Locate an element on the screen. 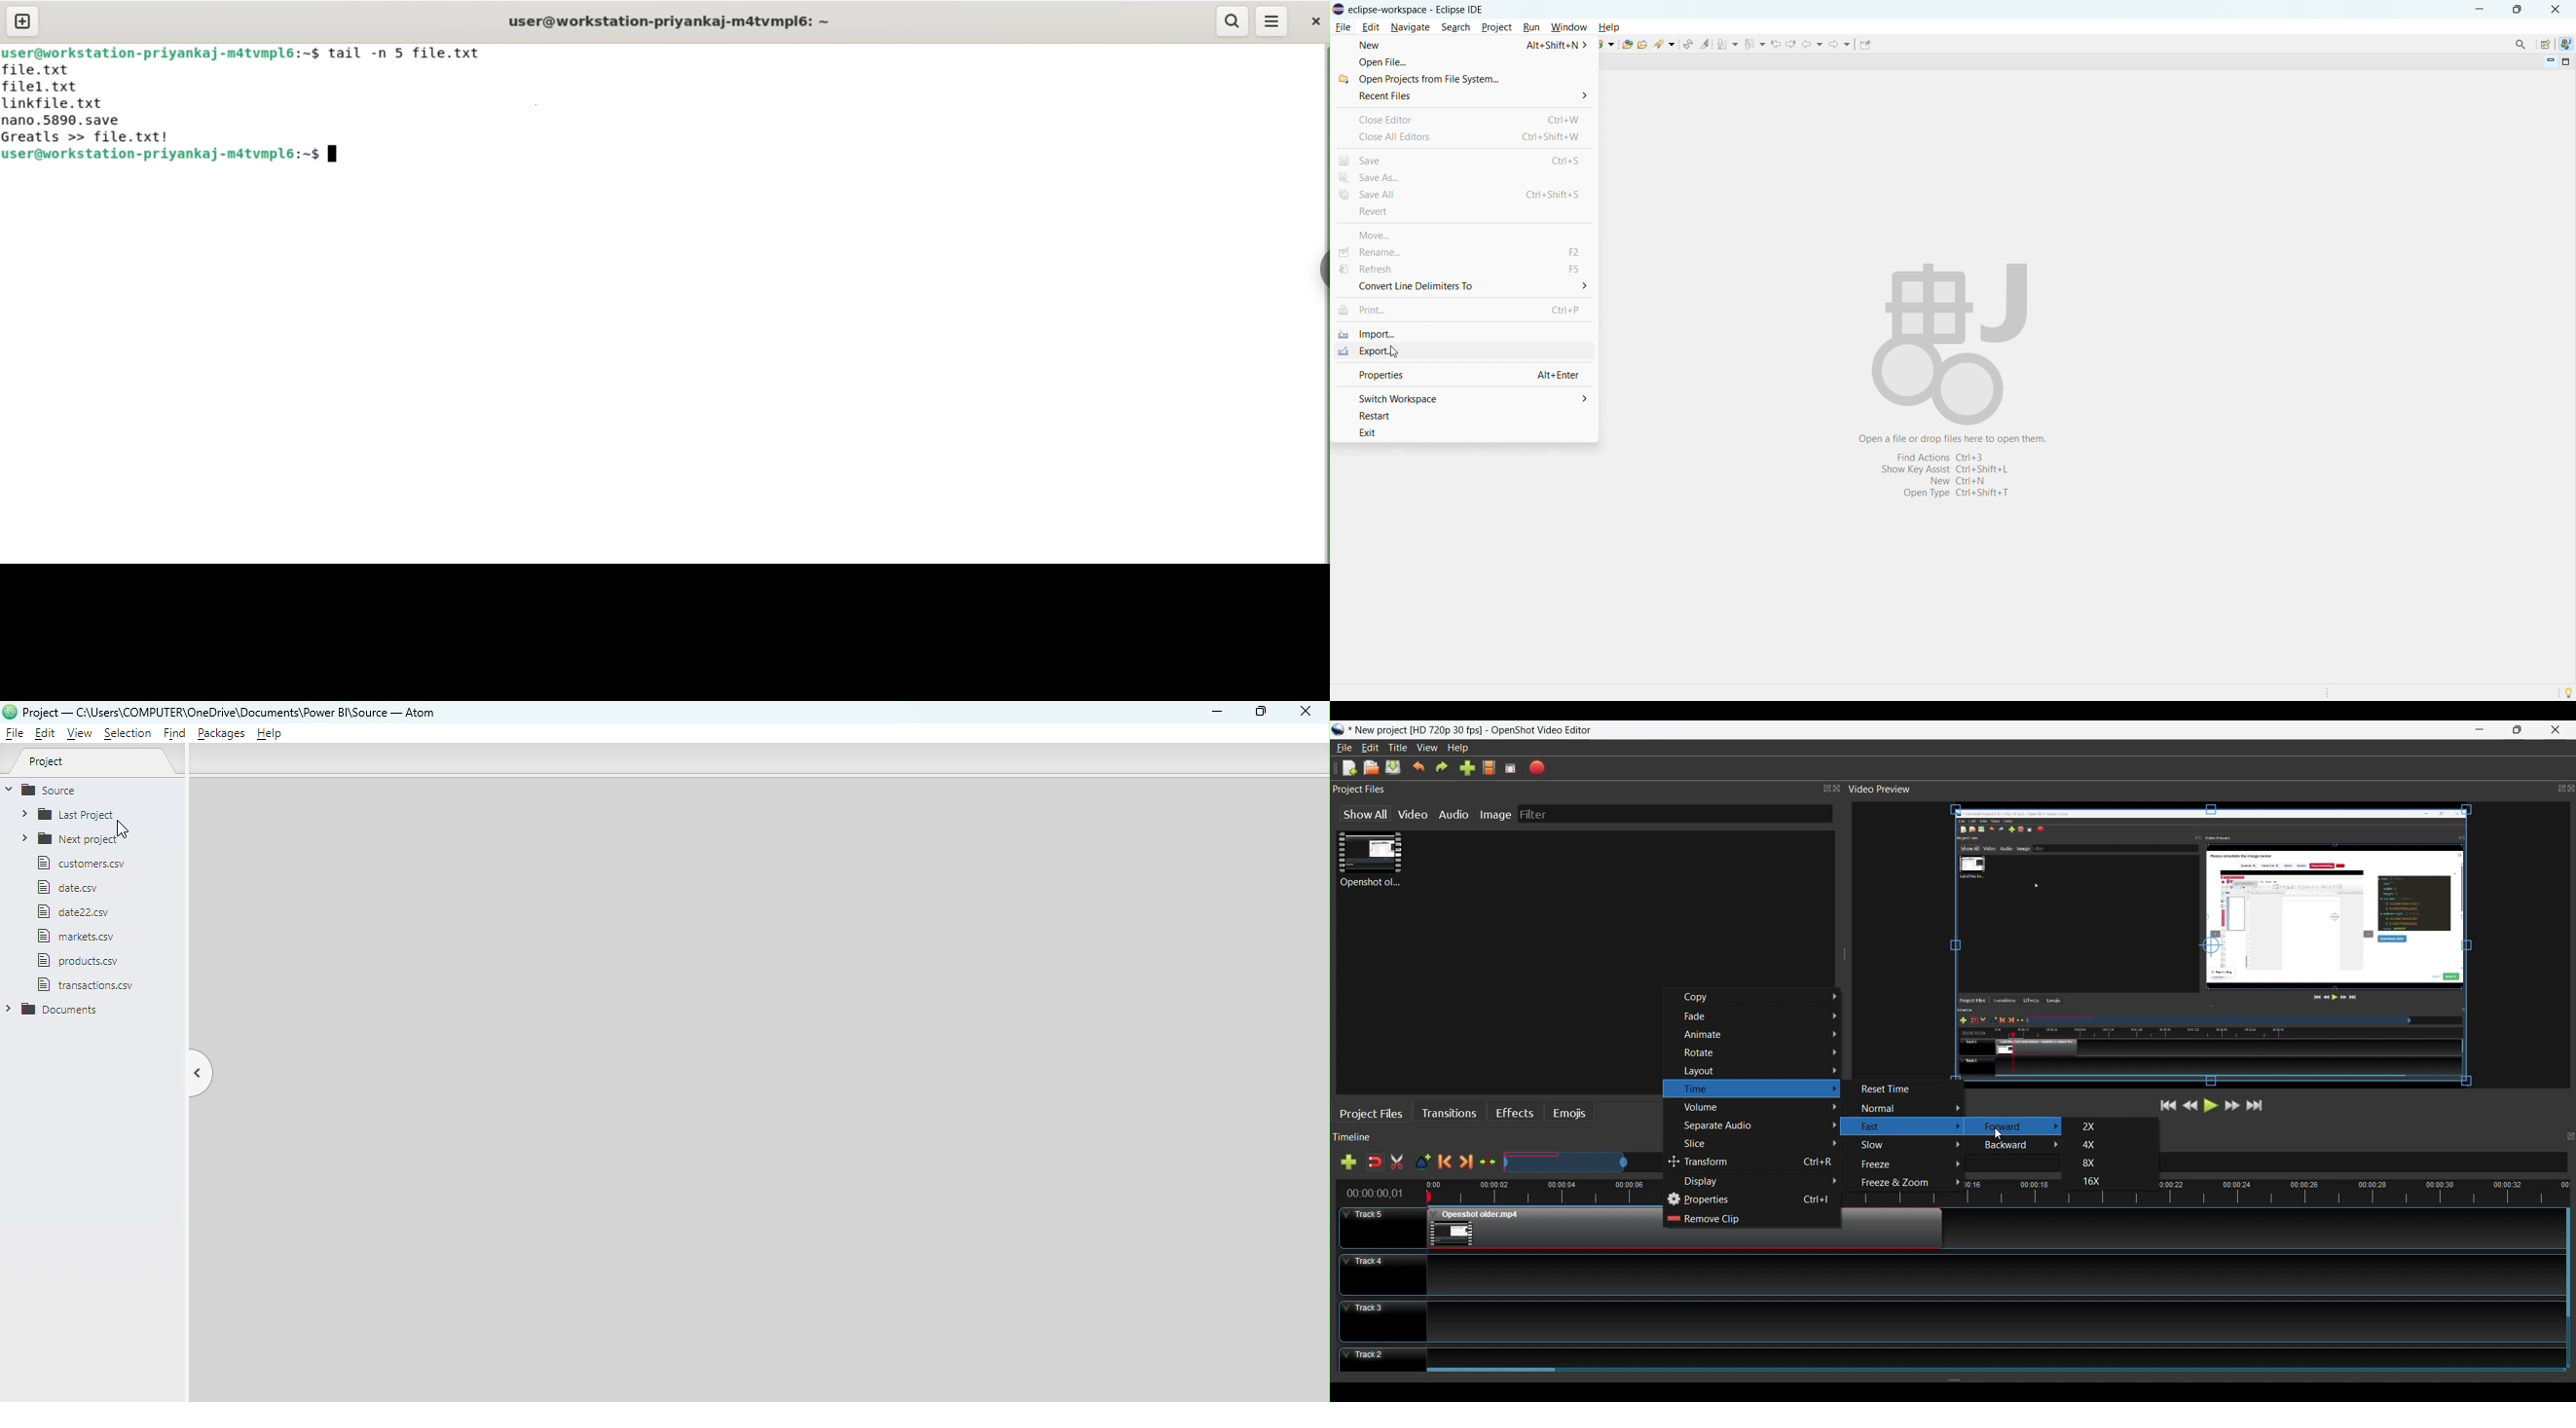  Remove Clip is located at coordinates (1750, 1220).